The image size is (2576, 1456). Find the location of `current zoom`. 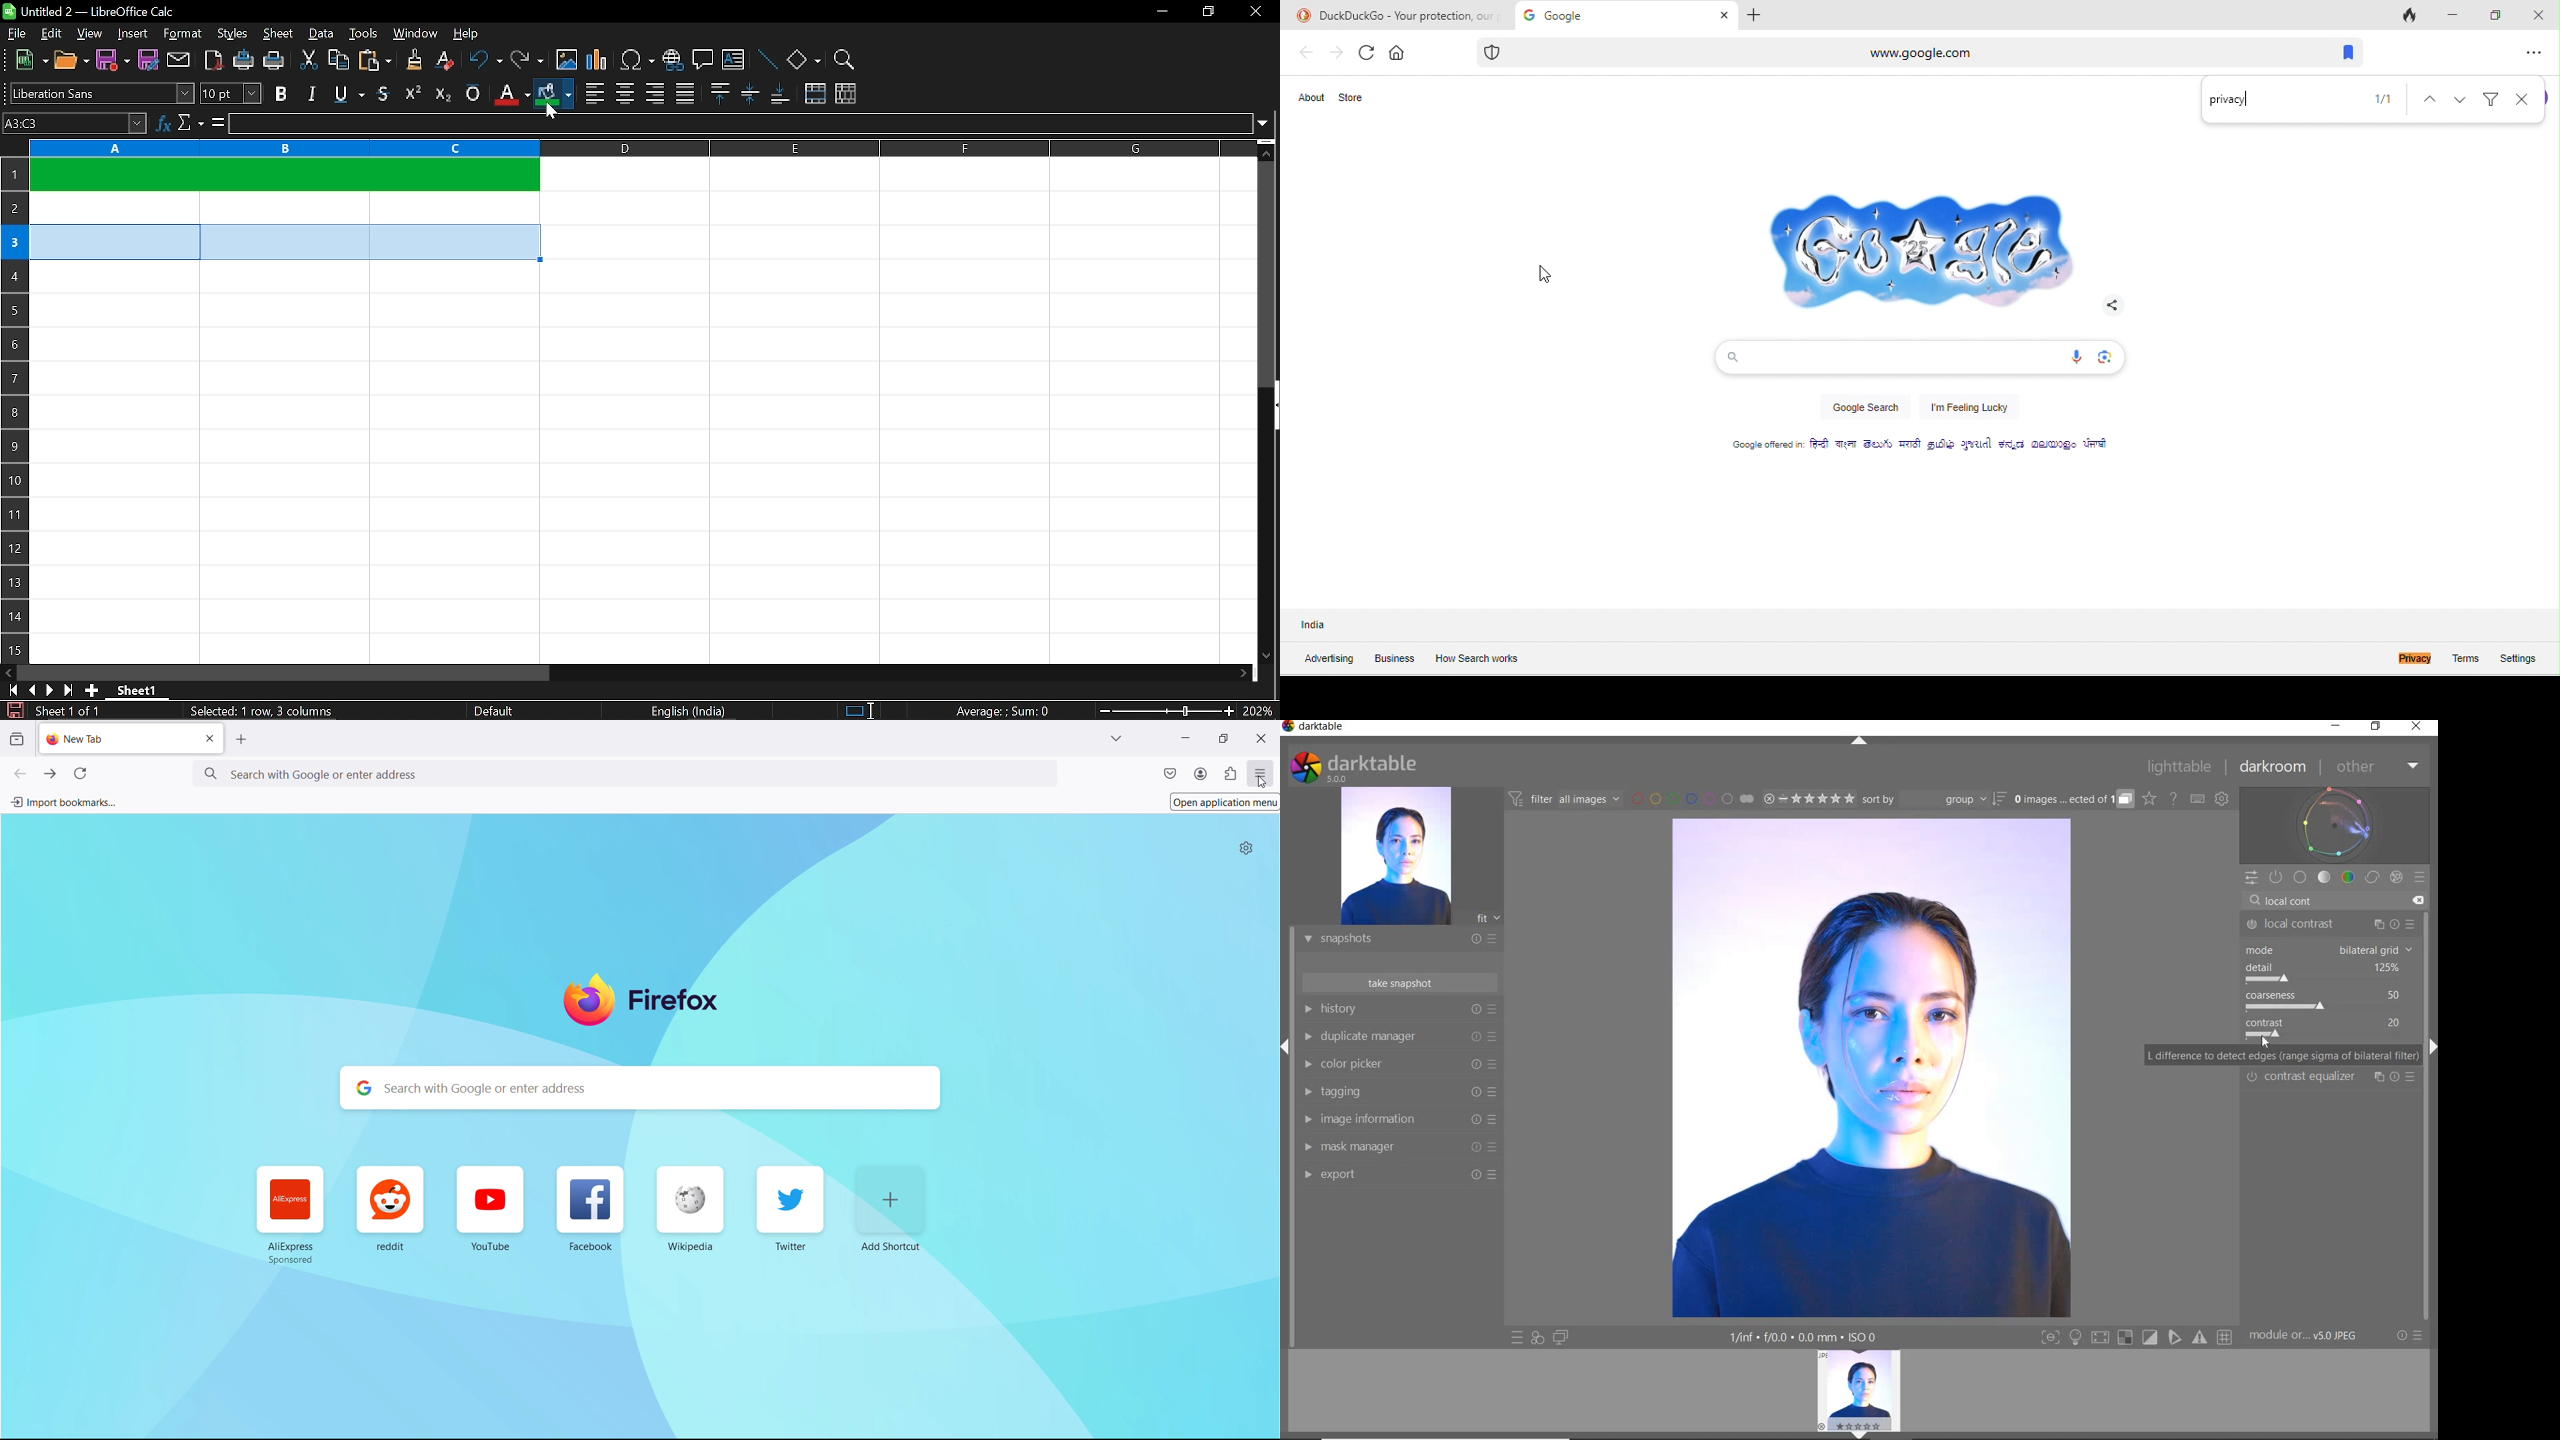

current zoom is located at coordinates (1260, 712).